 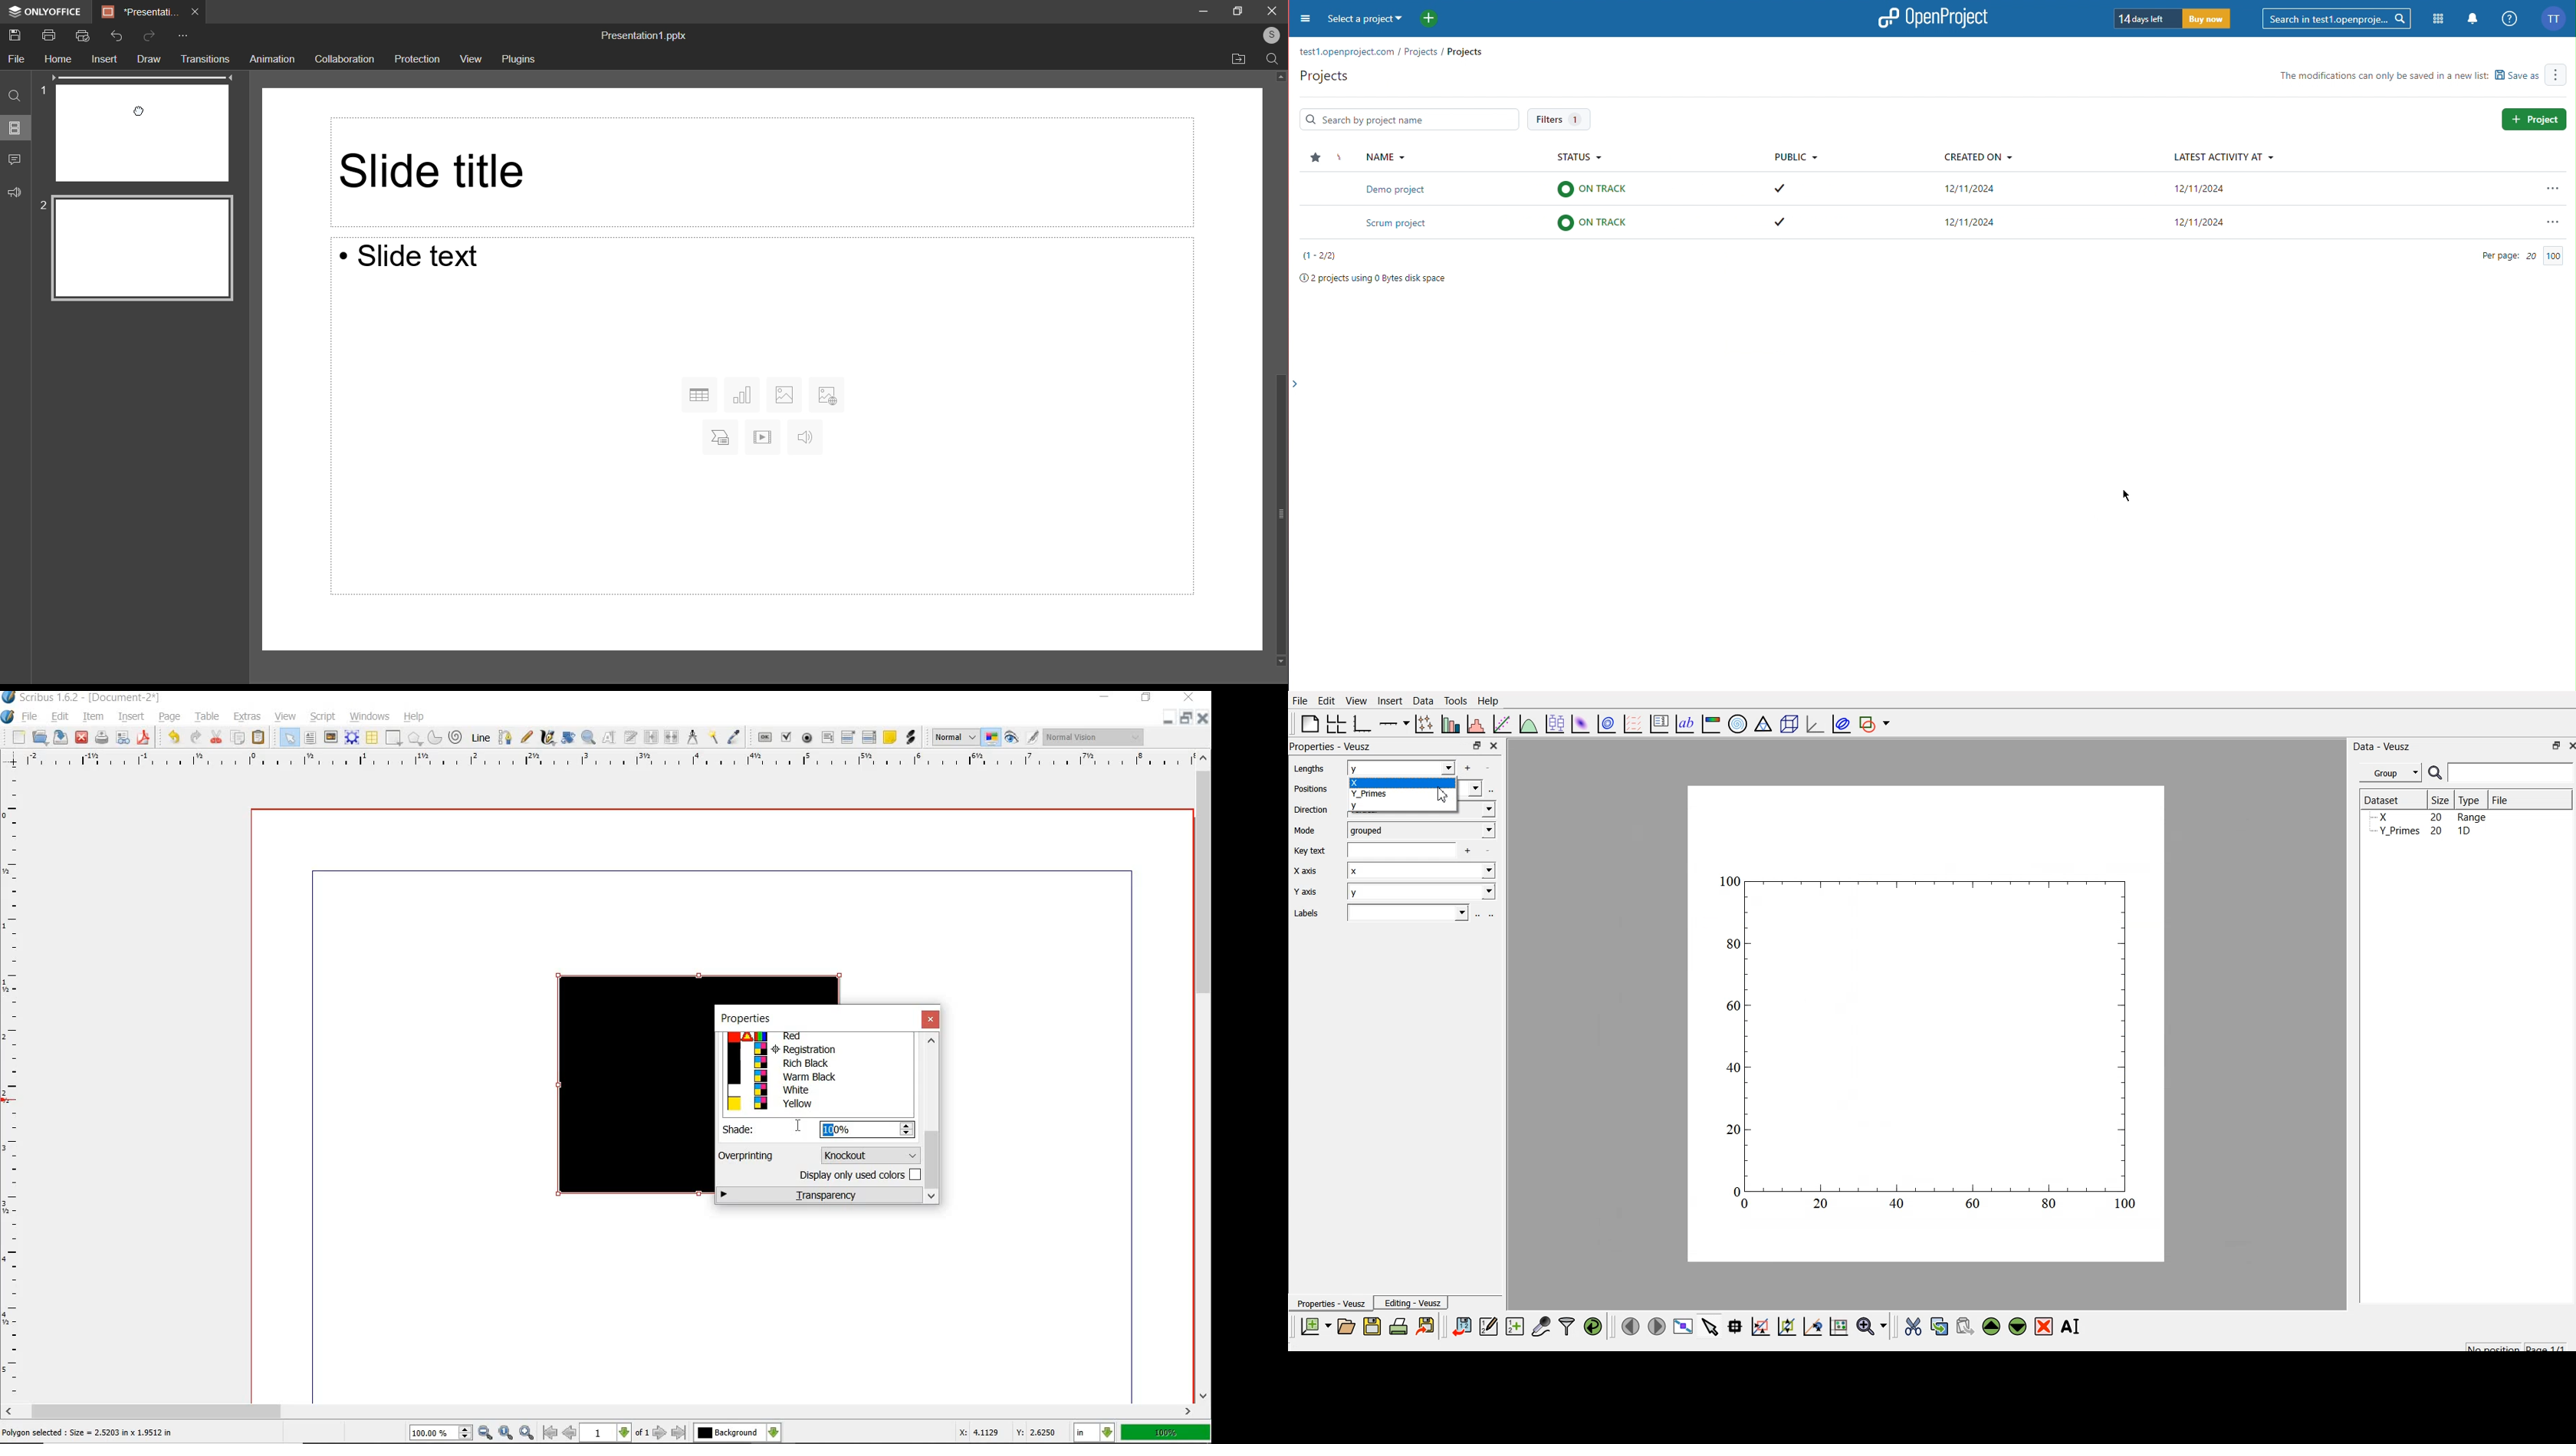 I want to click on select the current unit, so click(x=1095, y=1433).